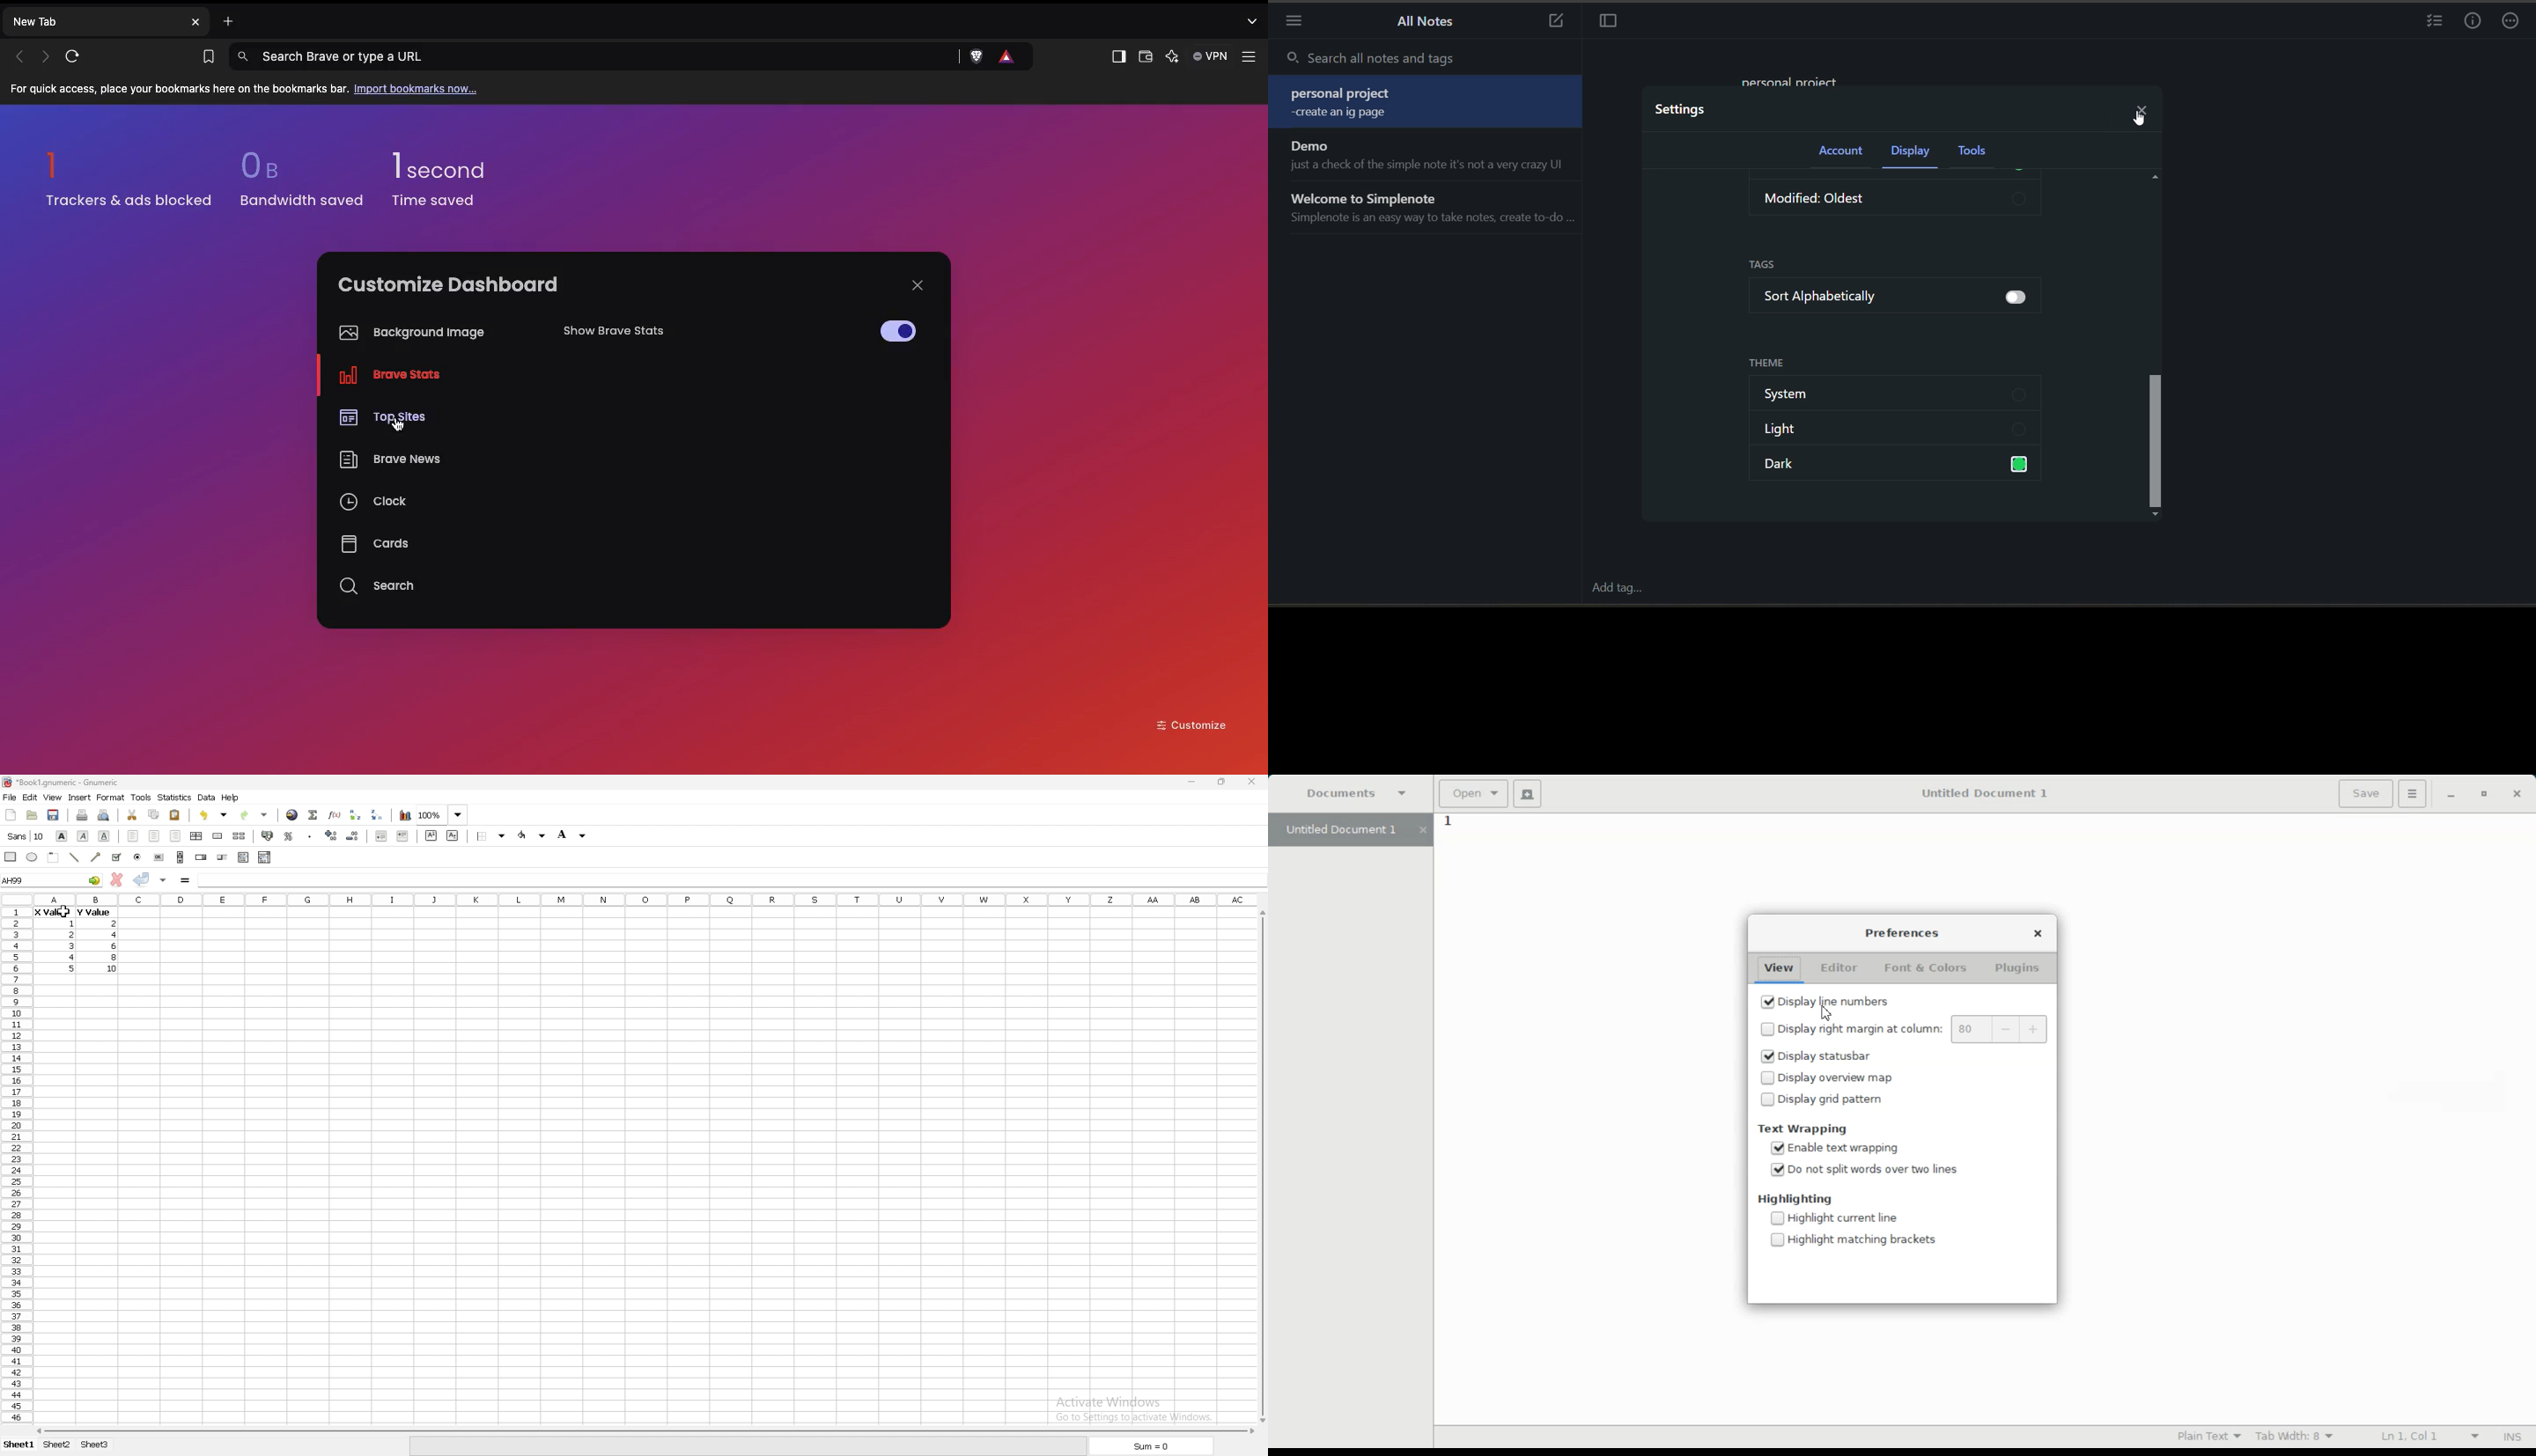 The width and height of the screenshot is (2548, 1456). What do you see at coordinates (201, 857) in the screenshot?
I see `spin button` at bounding box center [201, 857].